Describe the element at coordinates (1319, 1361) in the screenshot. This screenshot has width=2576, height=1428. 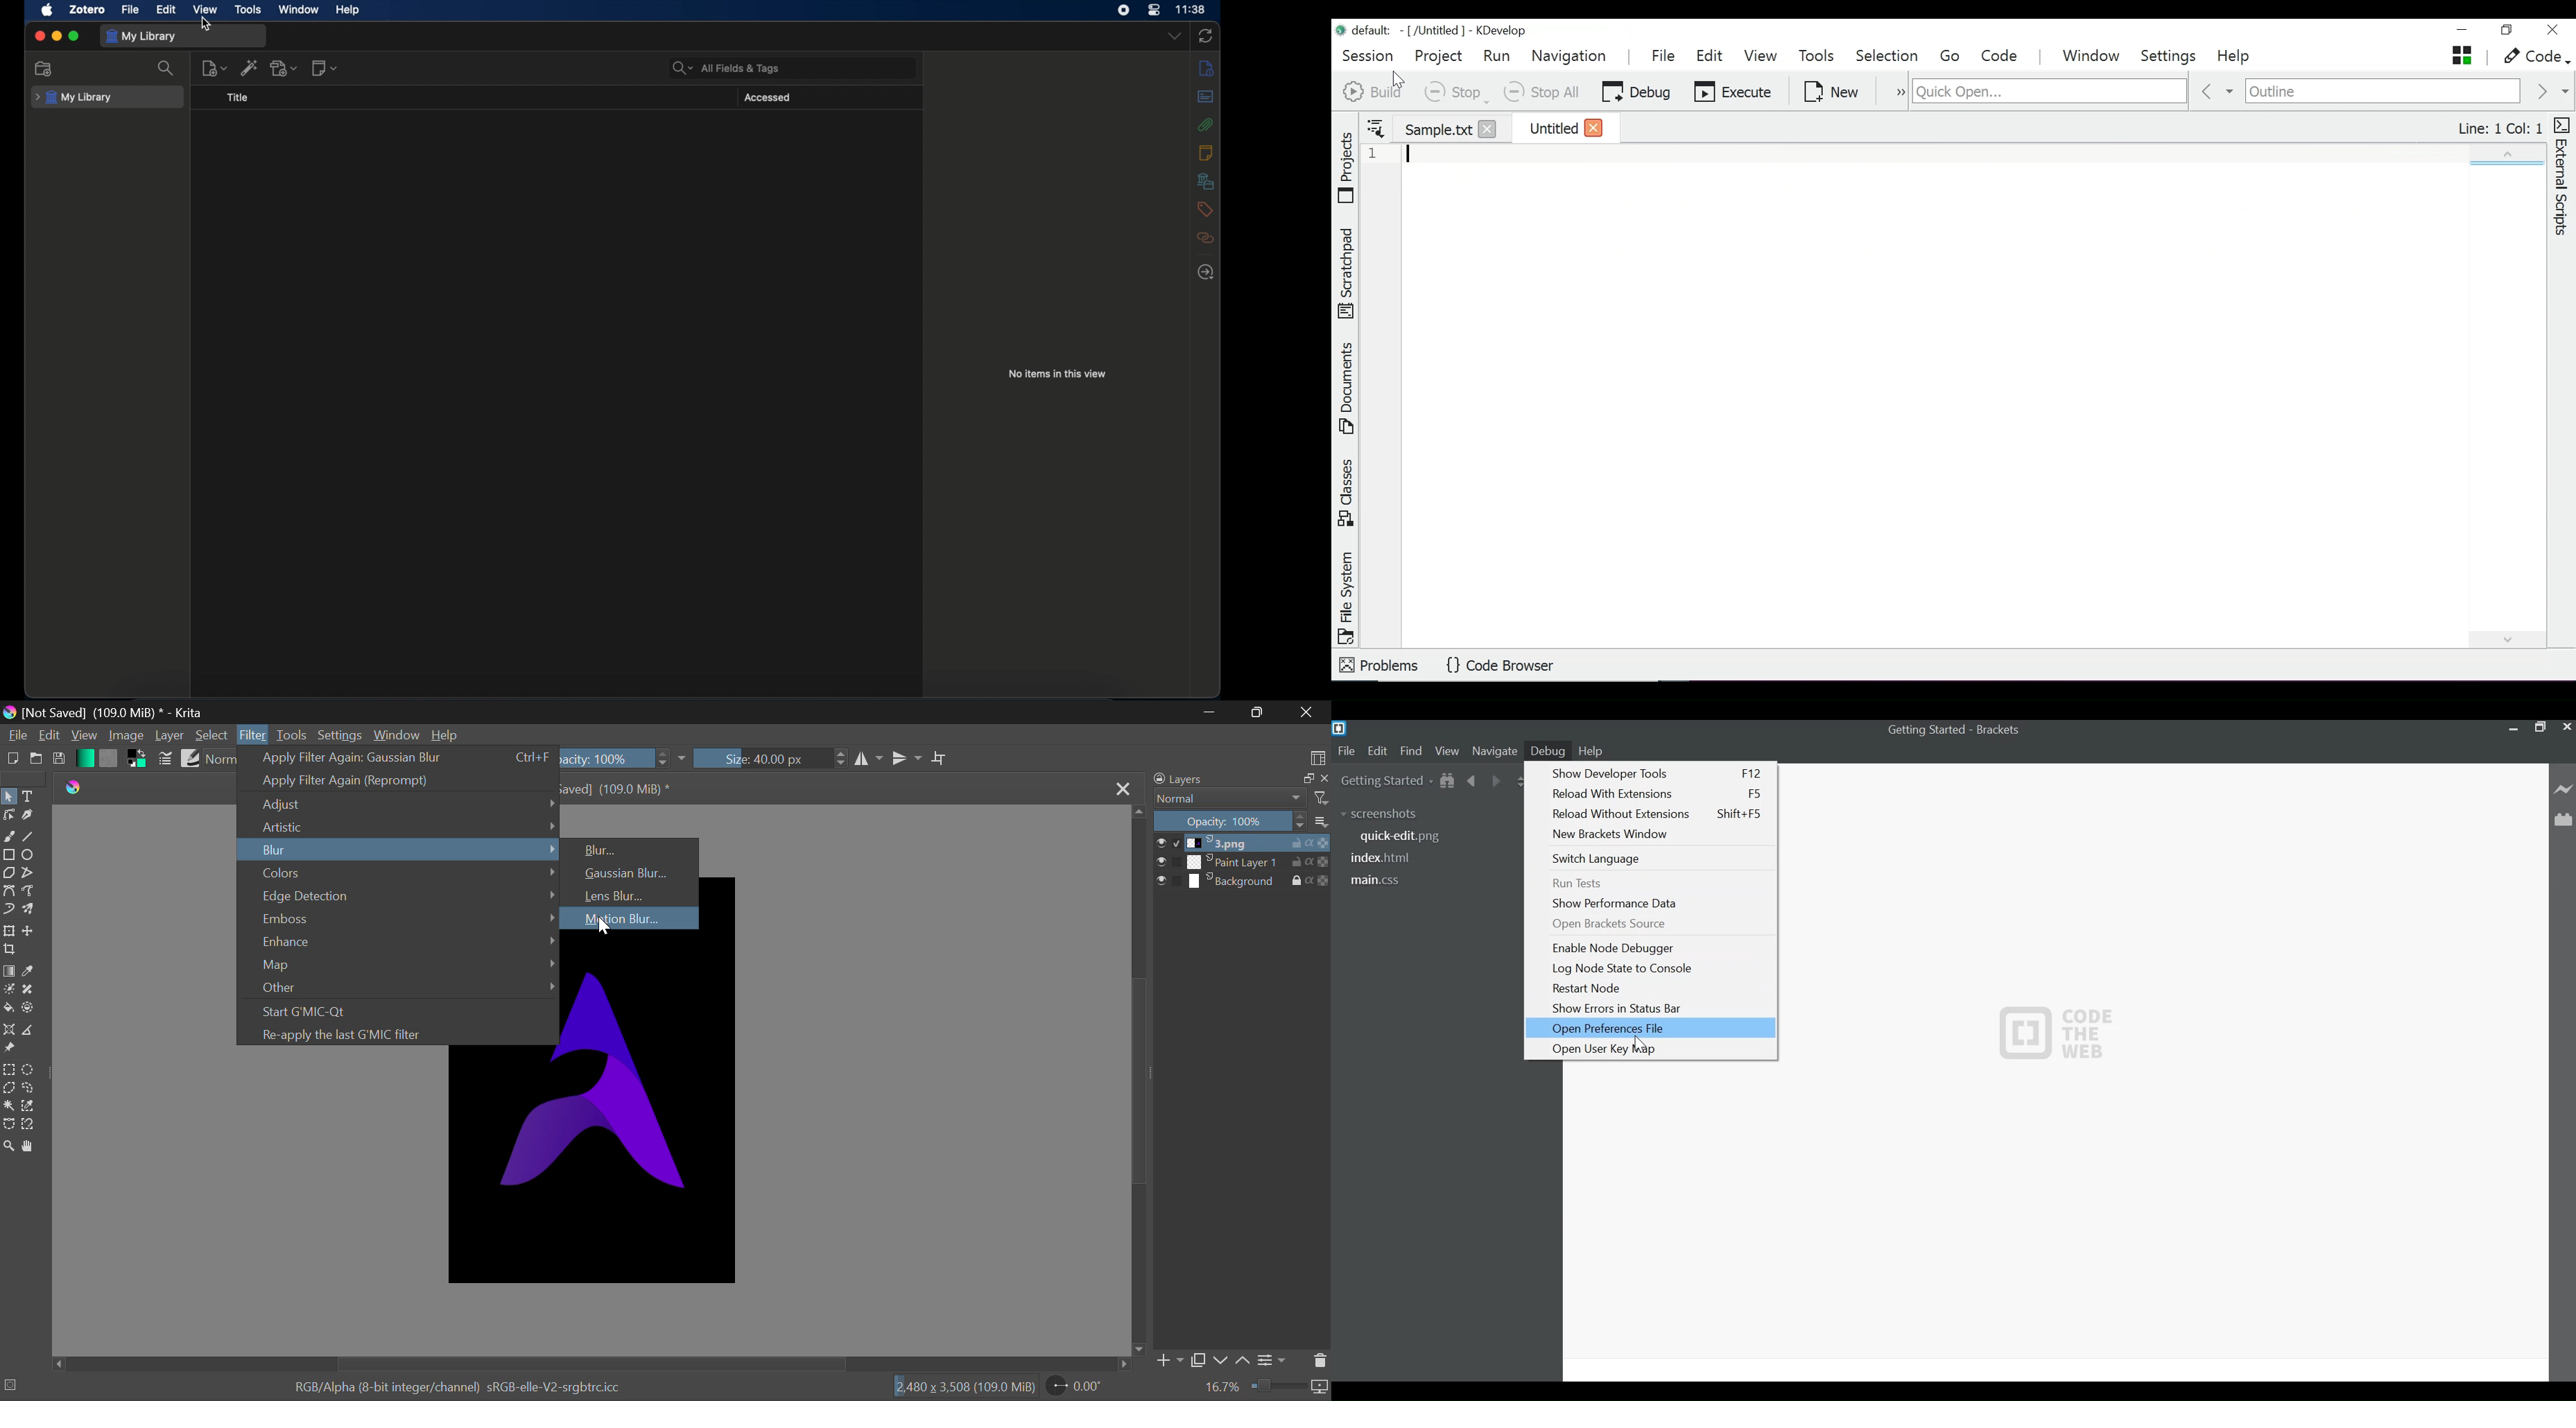
I see `Delete Layer` at that location.